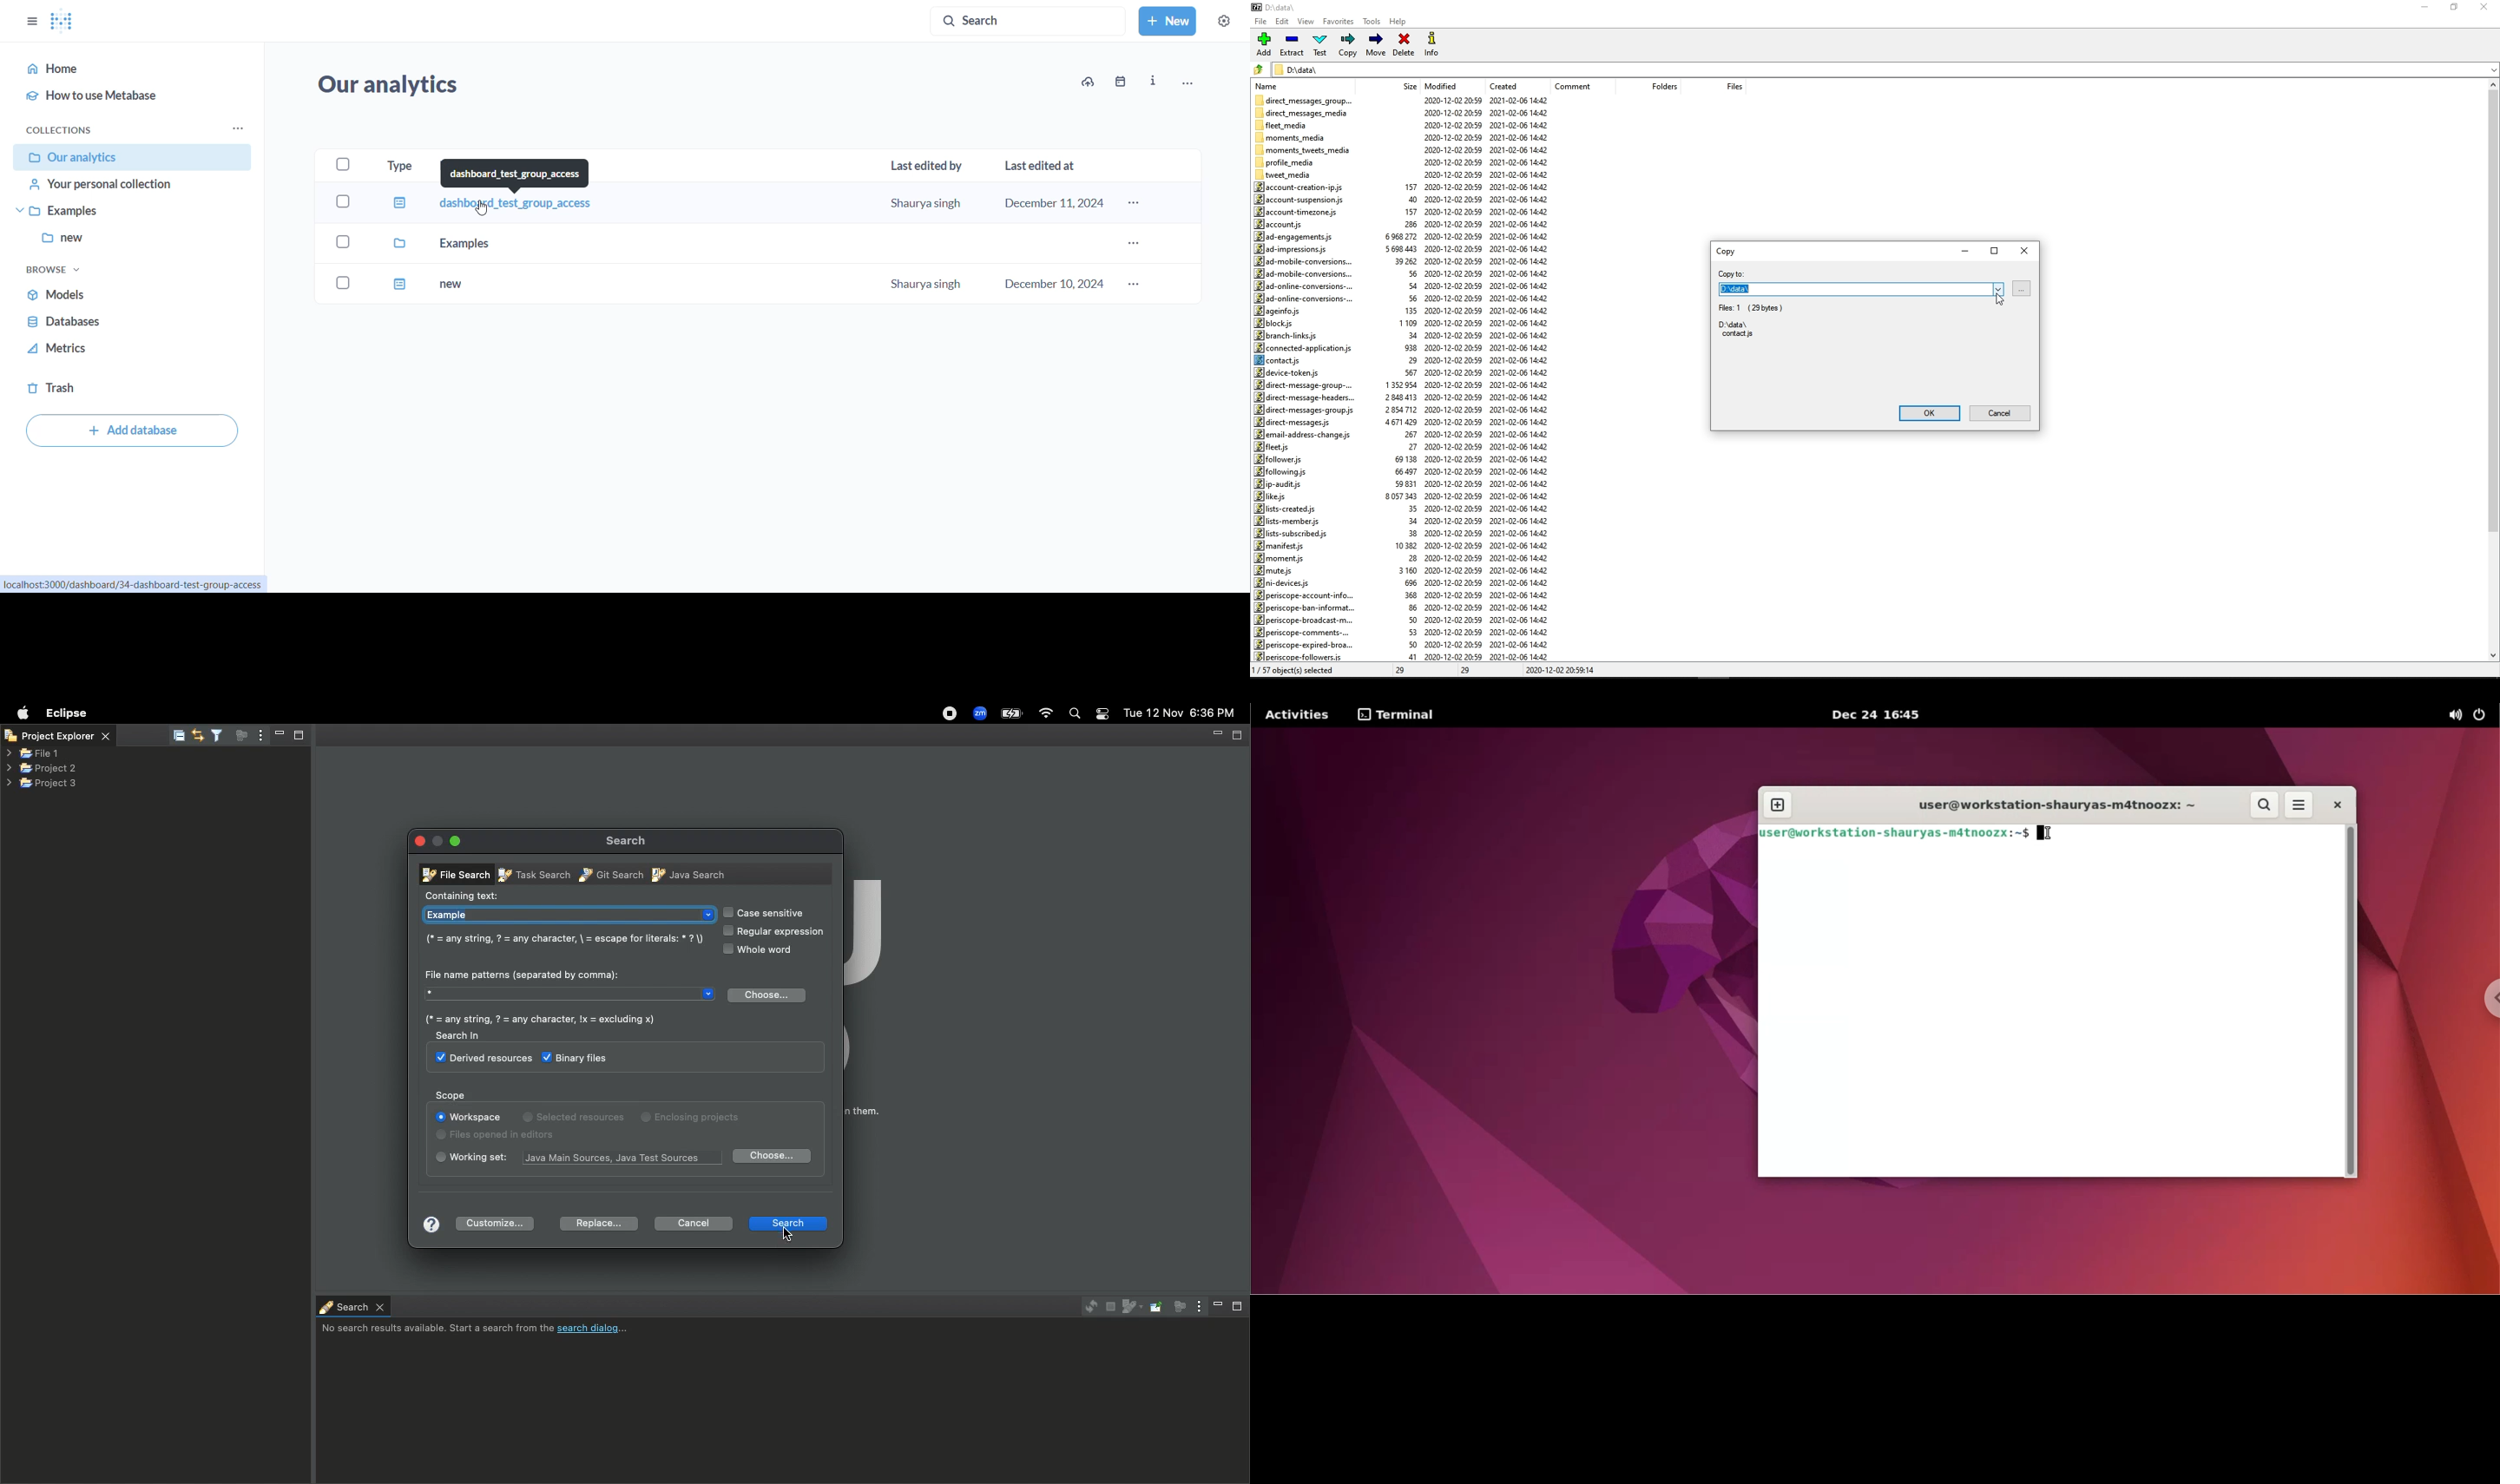 This screenshot has height=1484, width=2520. Describe the element at coordinates (1994, 249) in the screenshot. I see `maximize` at that location.